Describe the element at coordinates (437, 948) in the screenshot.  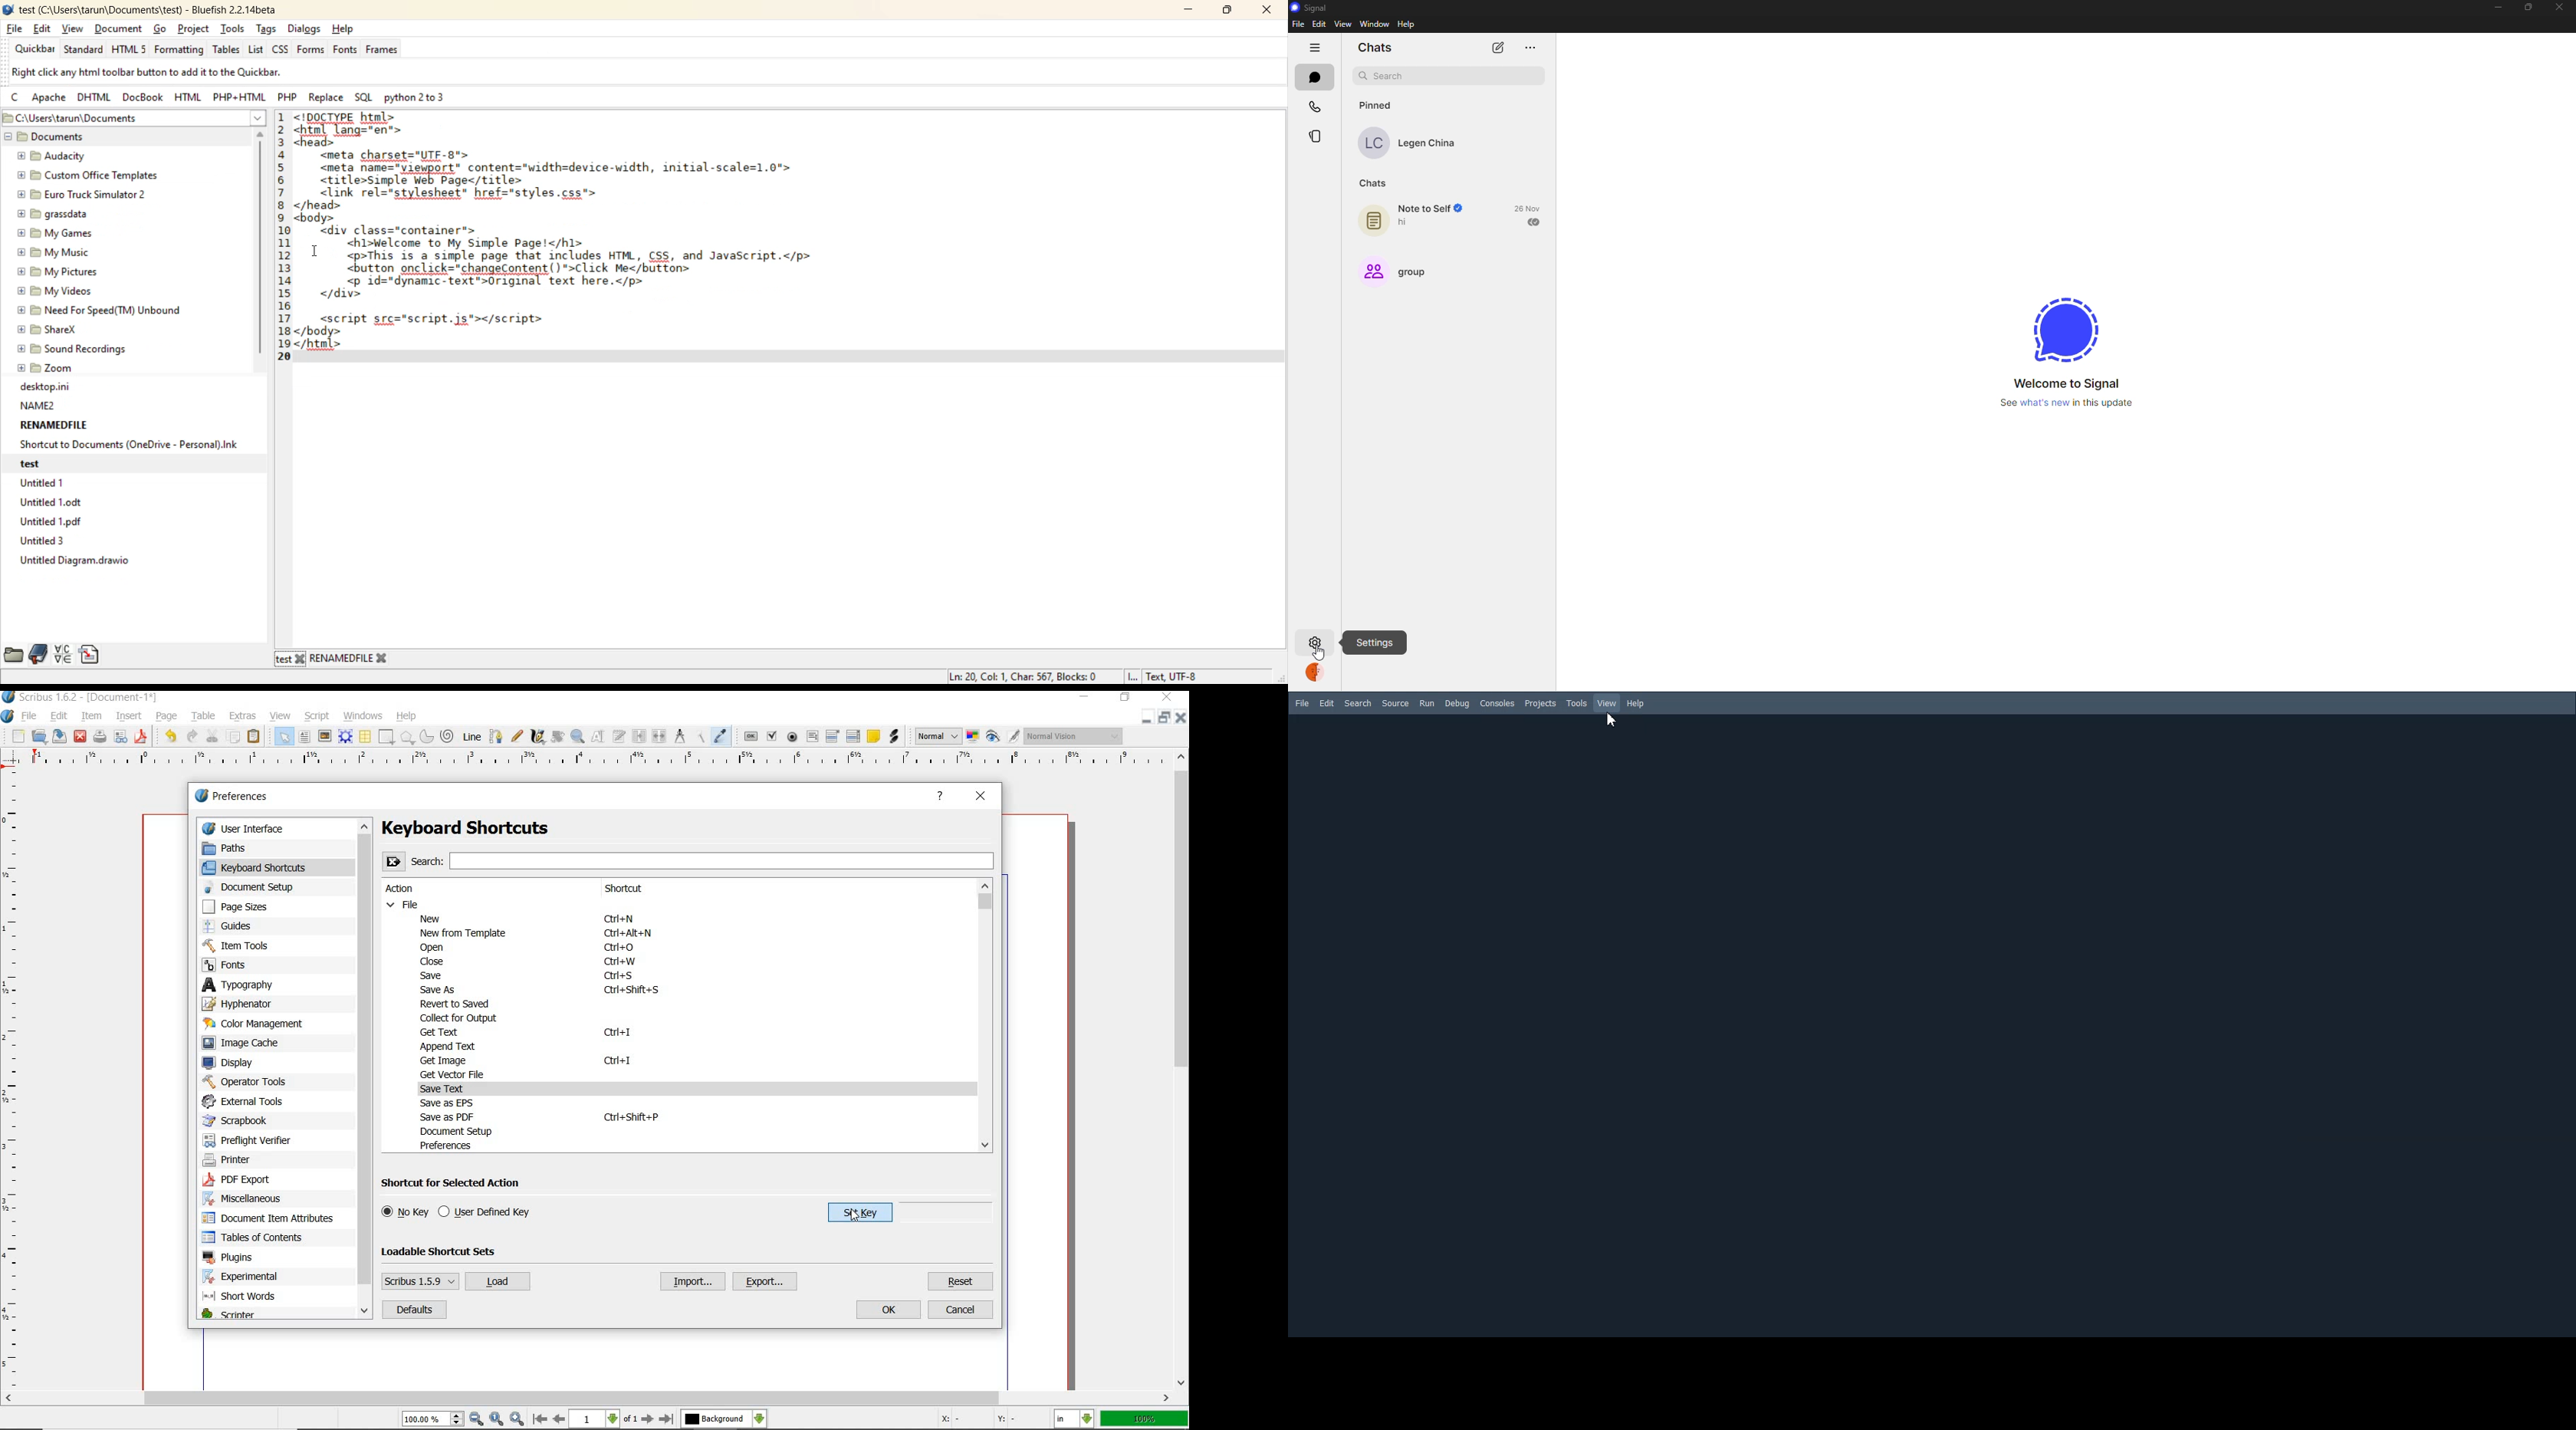
I see `open` at that location.